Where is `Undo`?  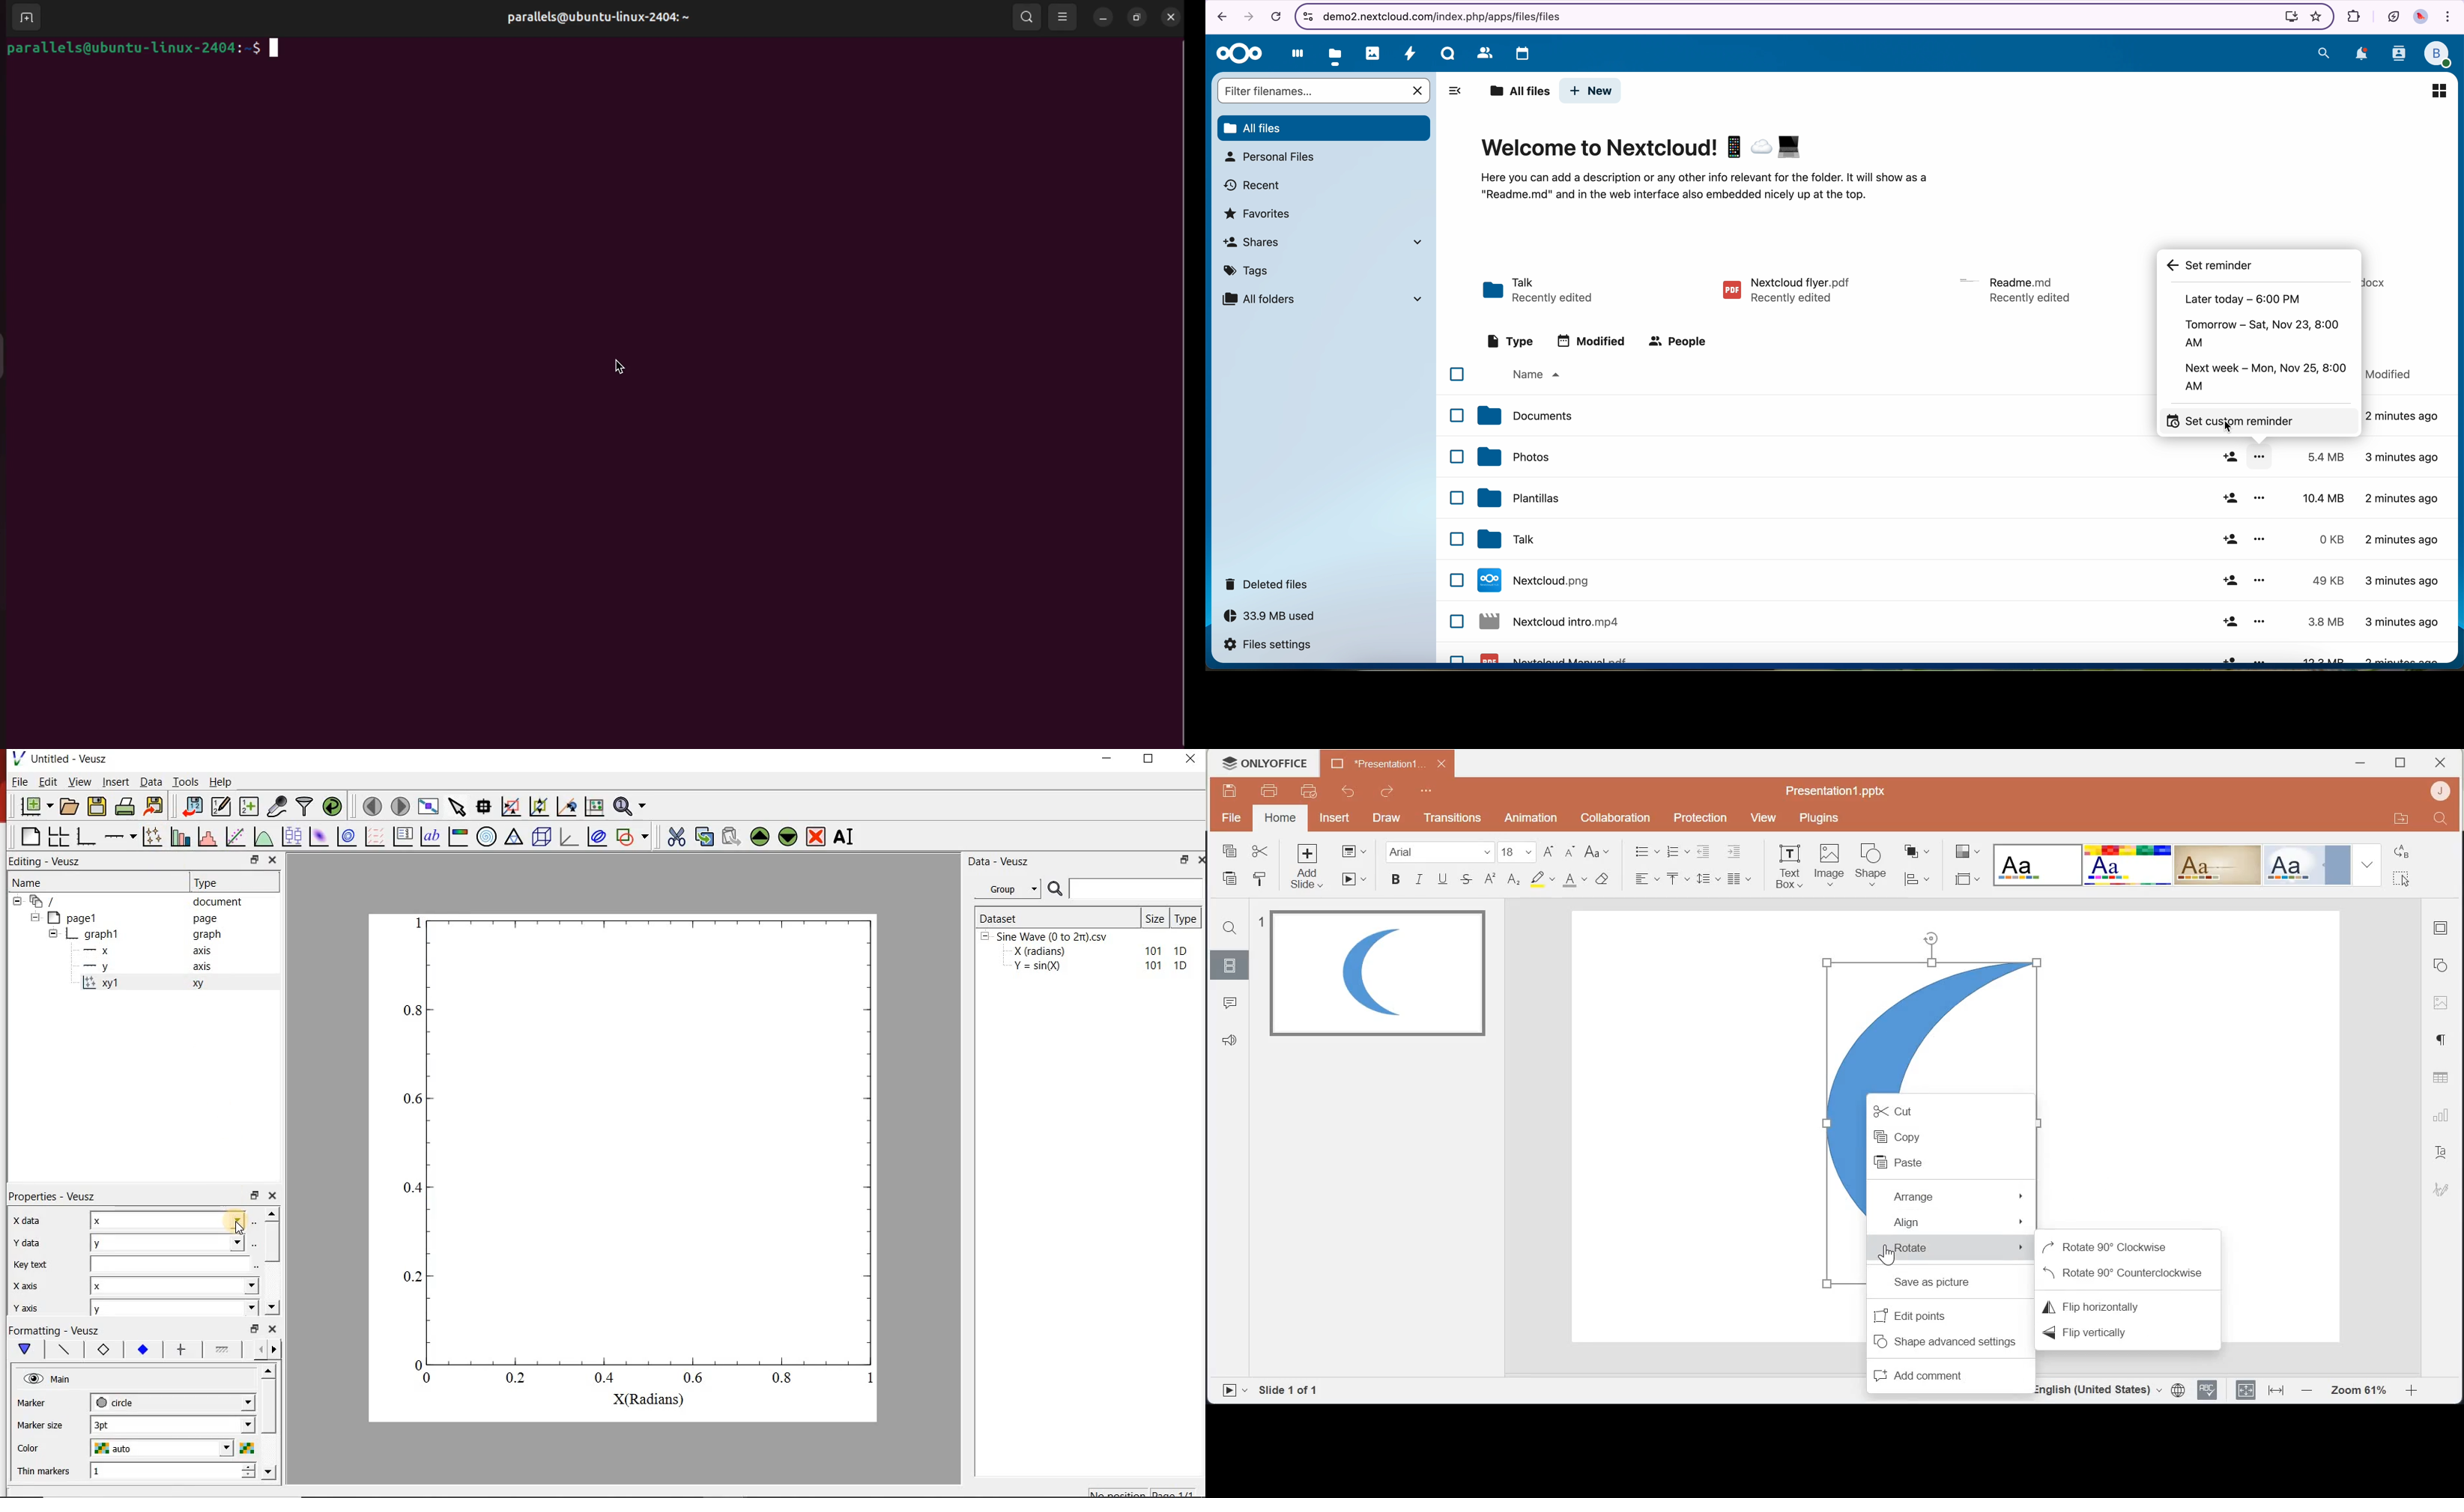
Undo is located at coordinates (1347, 792).